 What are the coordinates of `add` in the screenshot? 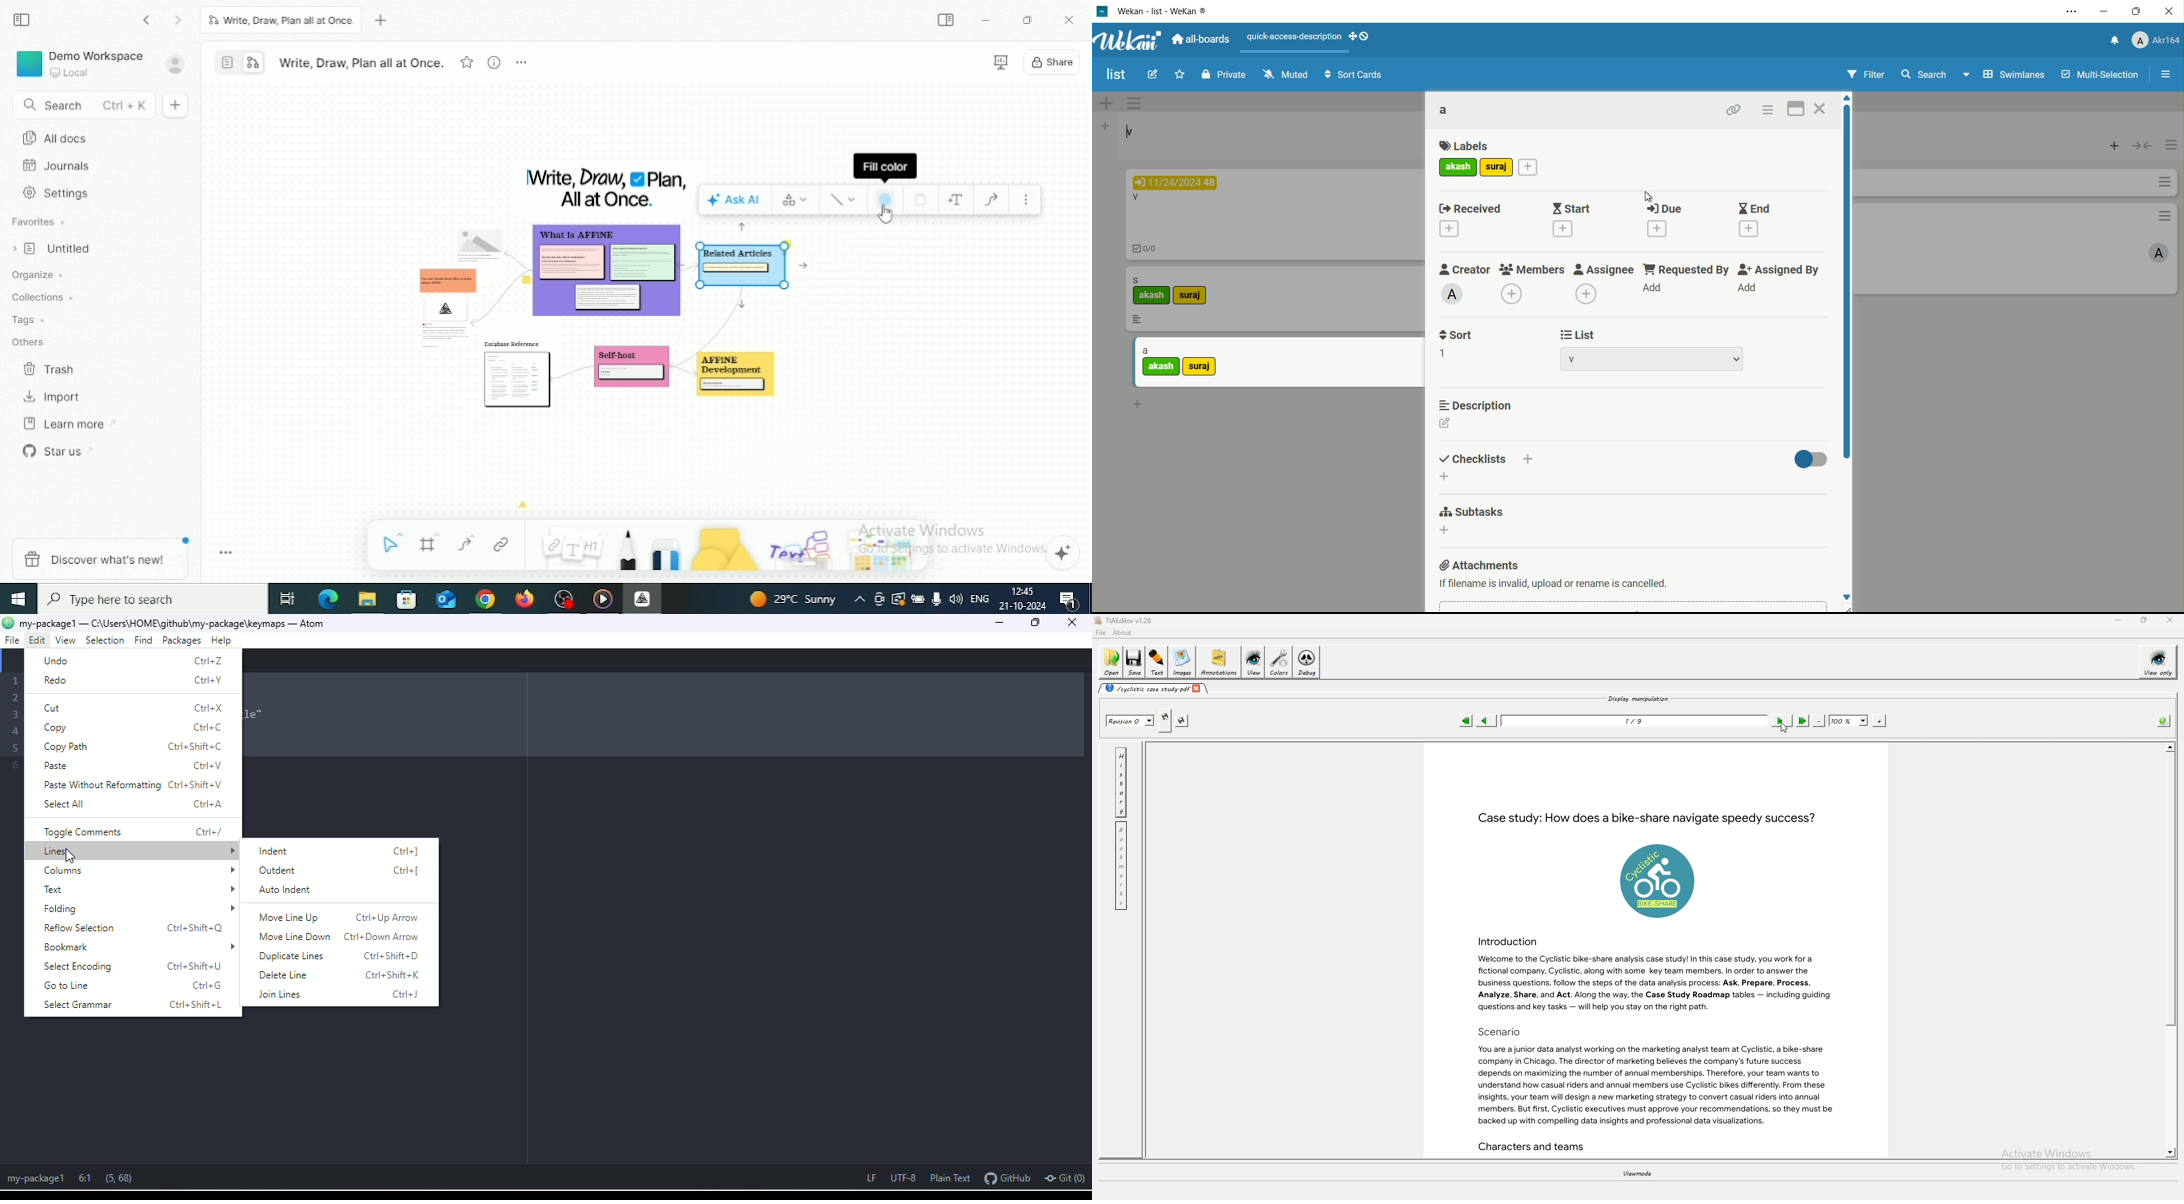 It's located at (2115, 146).